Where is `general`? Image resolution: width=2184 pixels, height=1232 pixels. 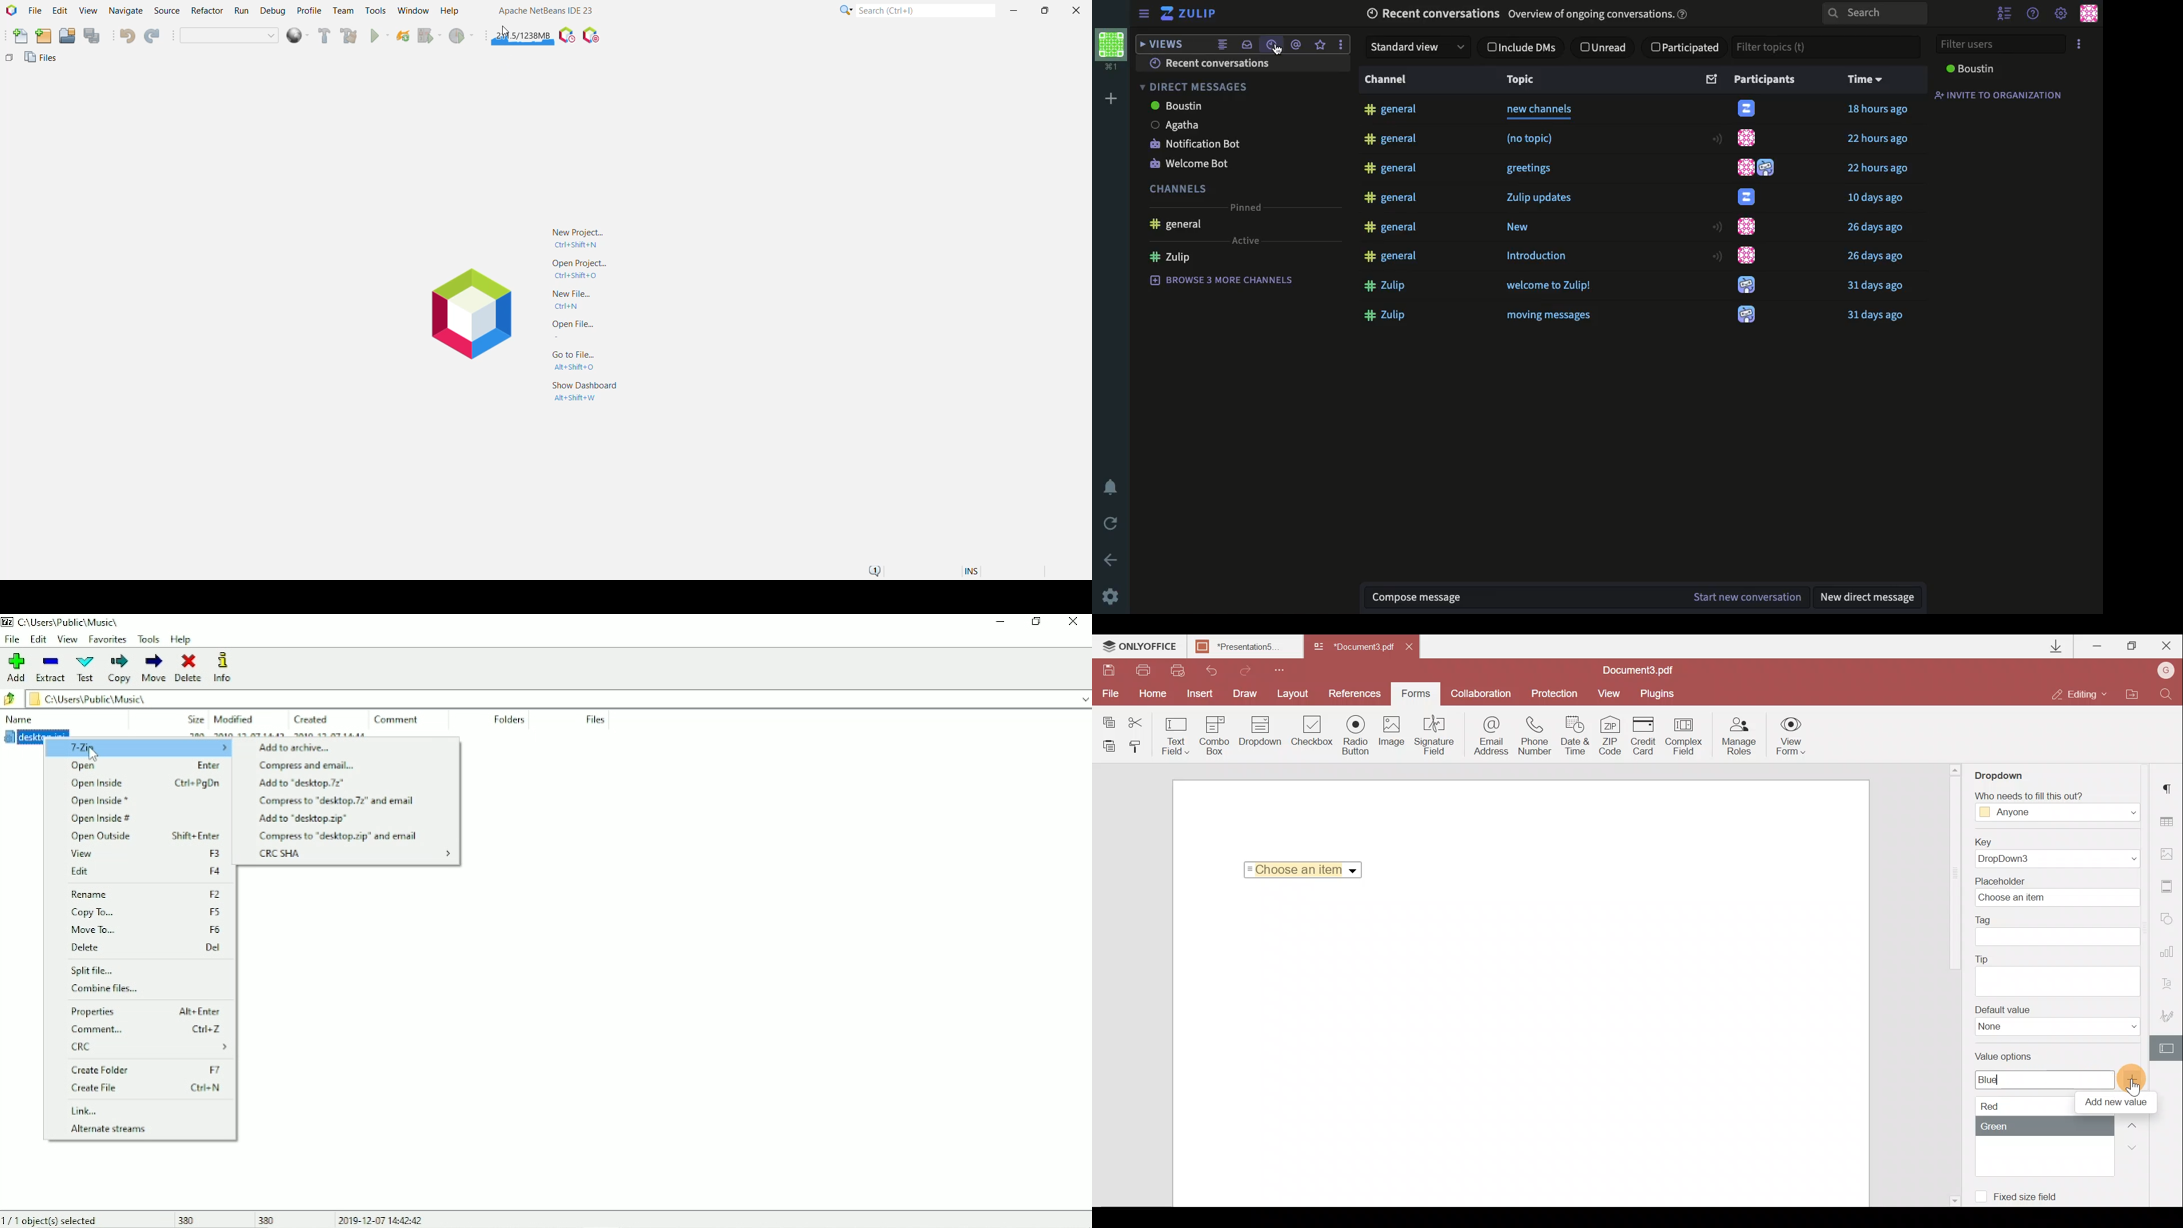
general is located at coordinates (1175, 226).